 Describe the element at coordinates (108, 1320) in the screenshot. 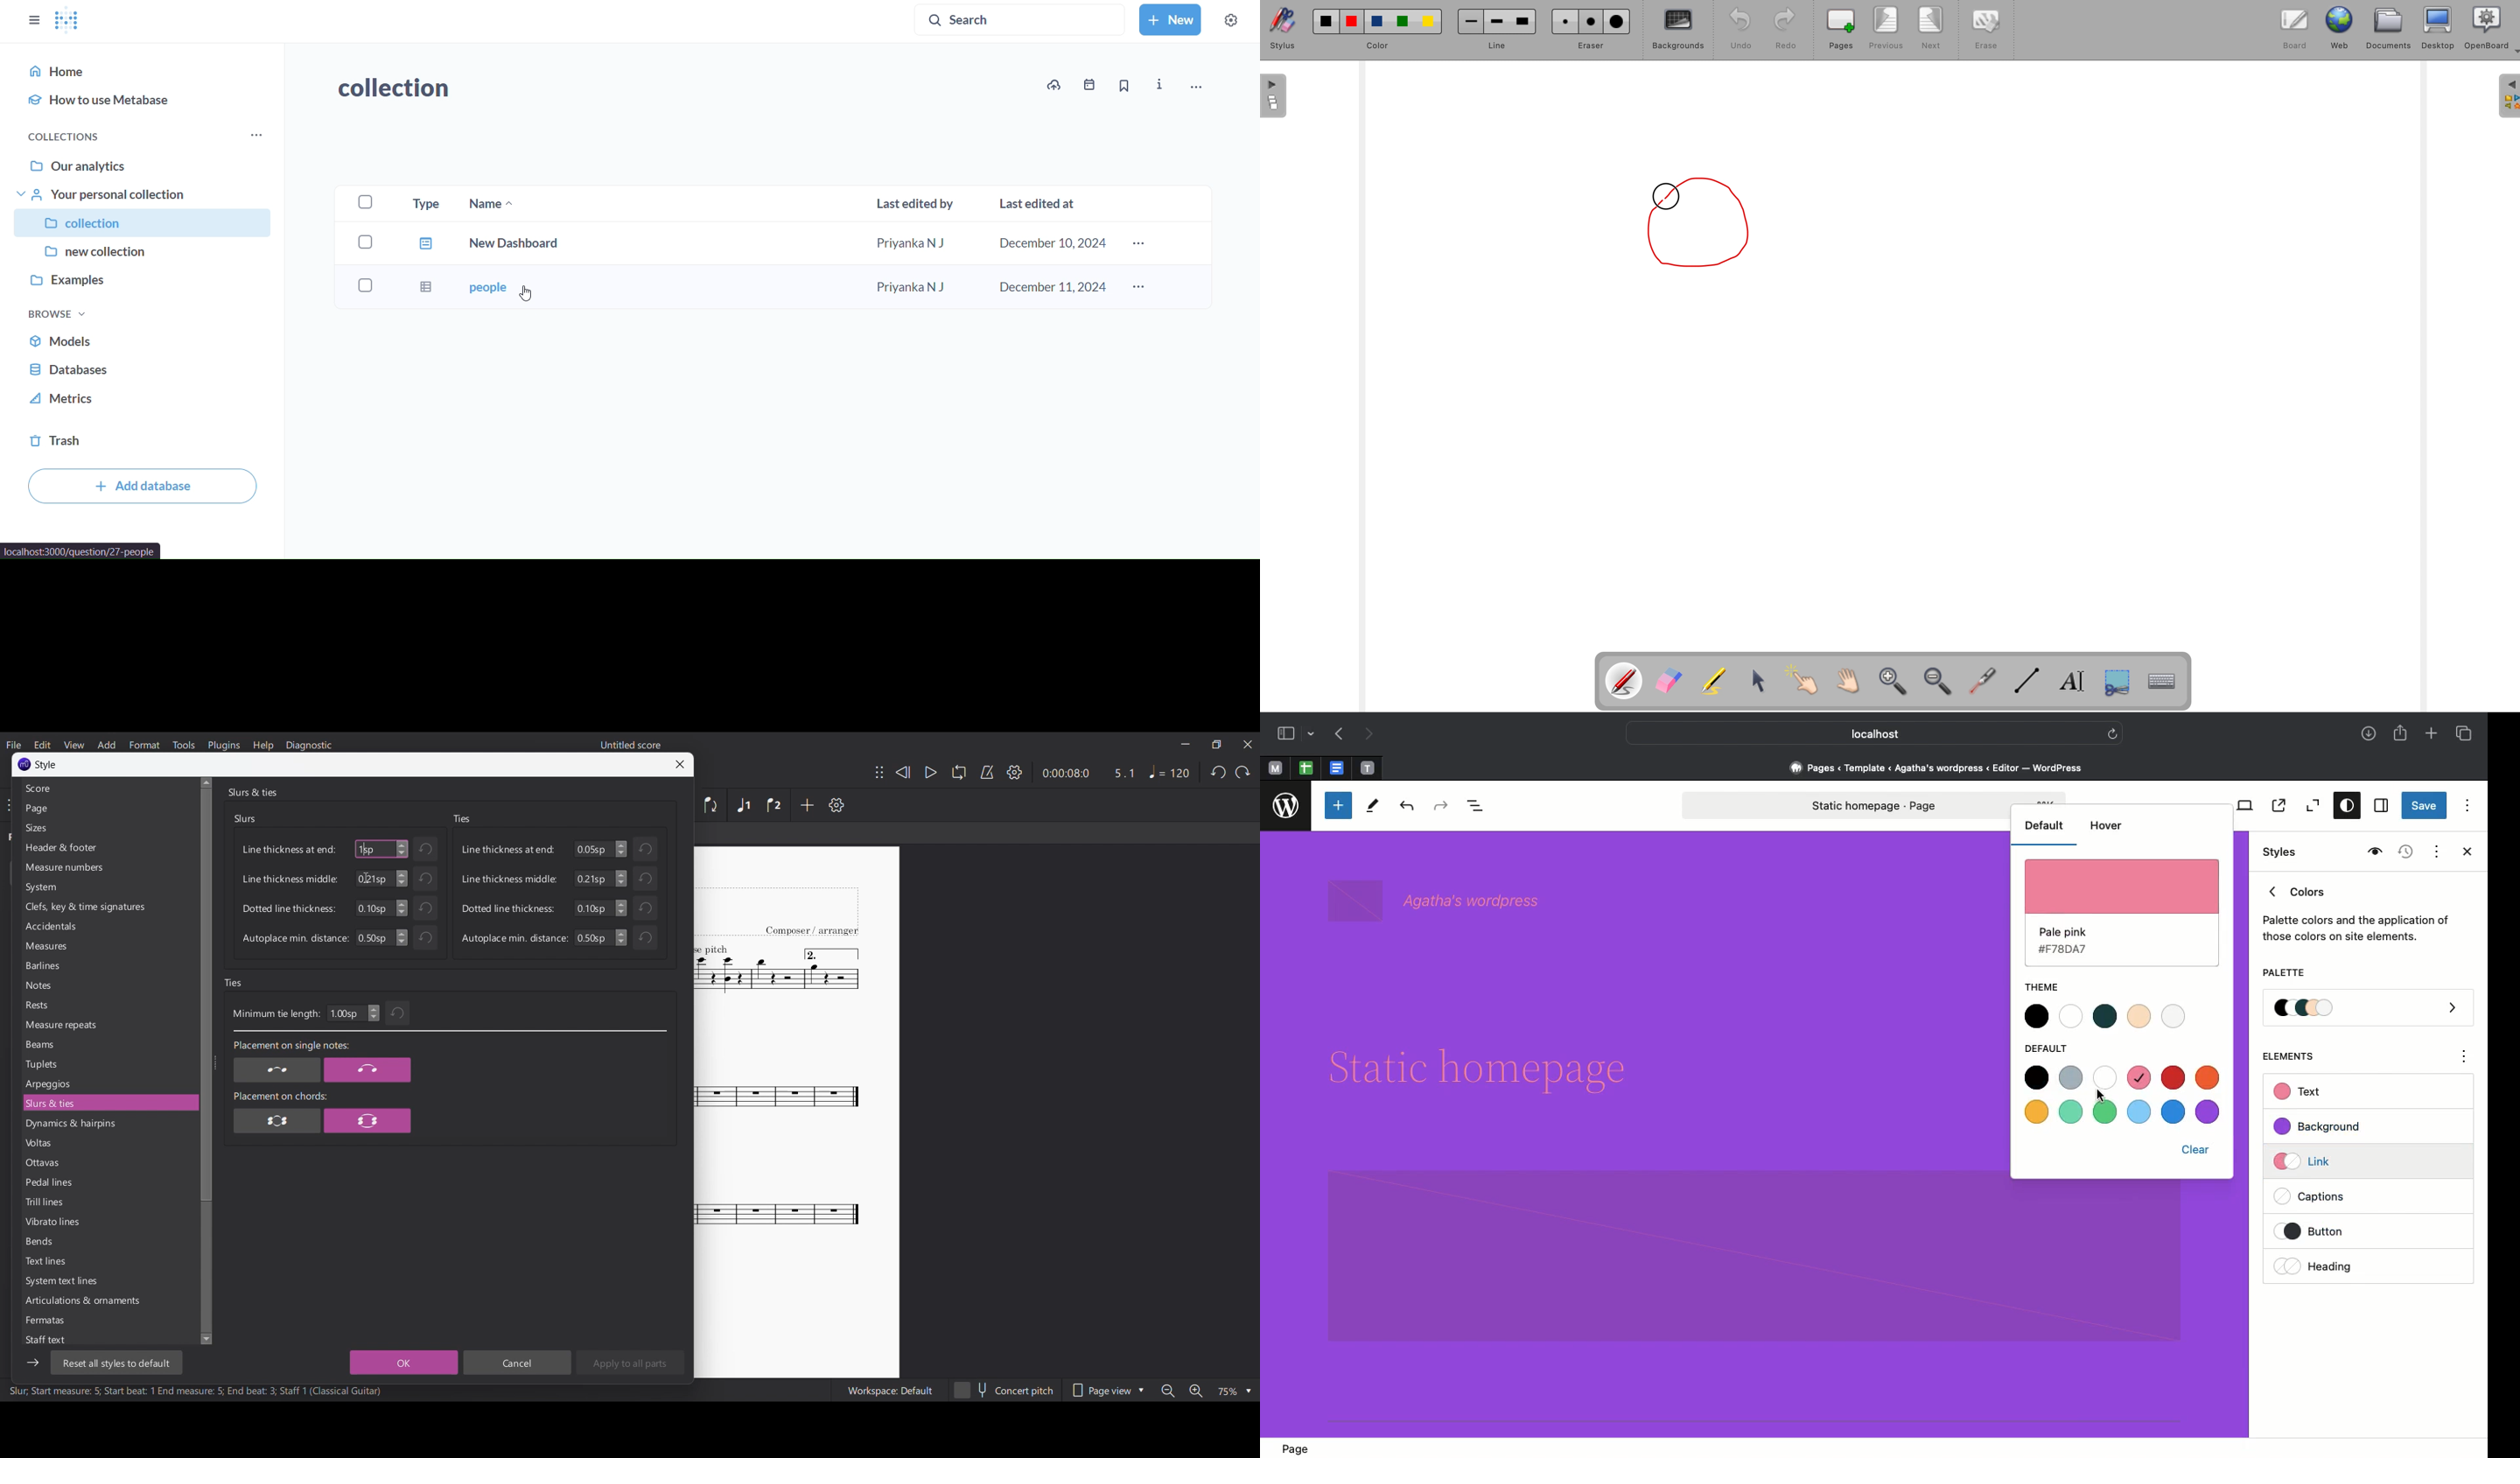

I see `Fermatas` at that location.